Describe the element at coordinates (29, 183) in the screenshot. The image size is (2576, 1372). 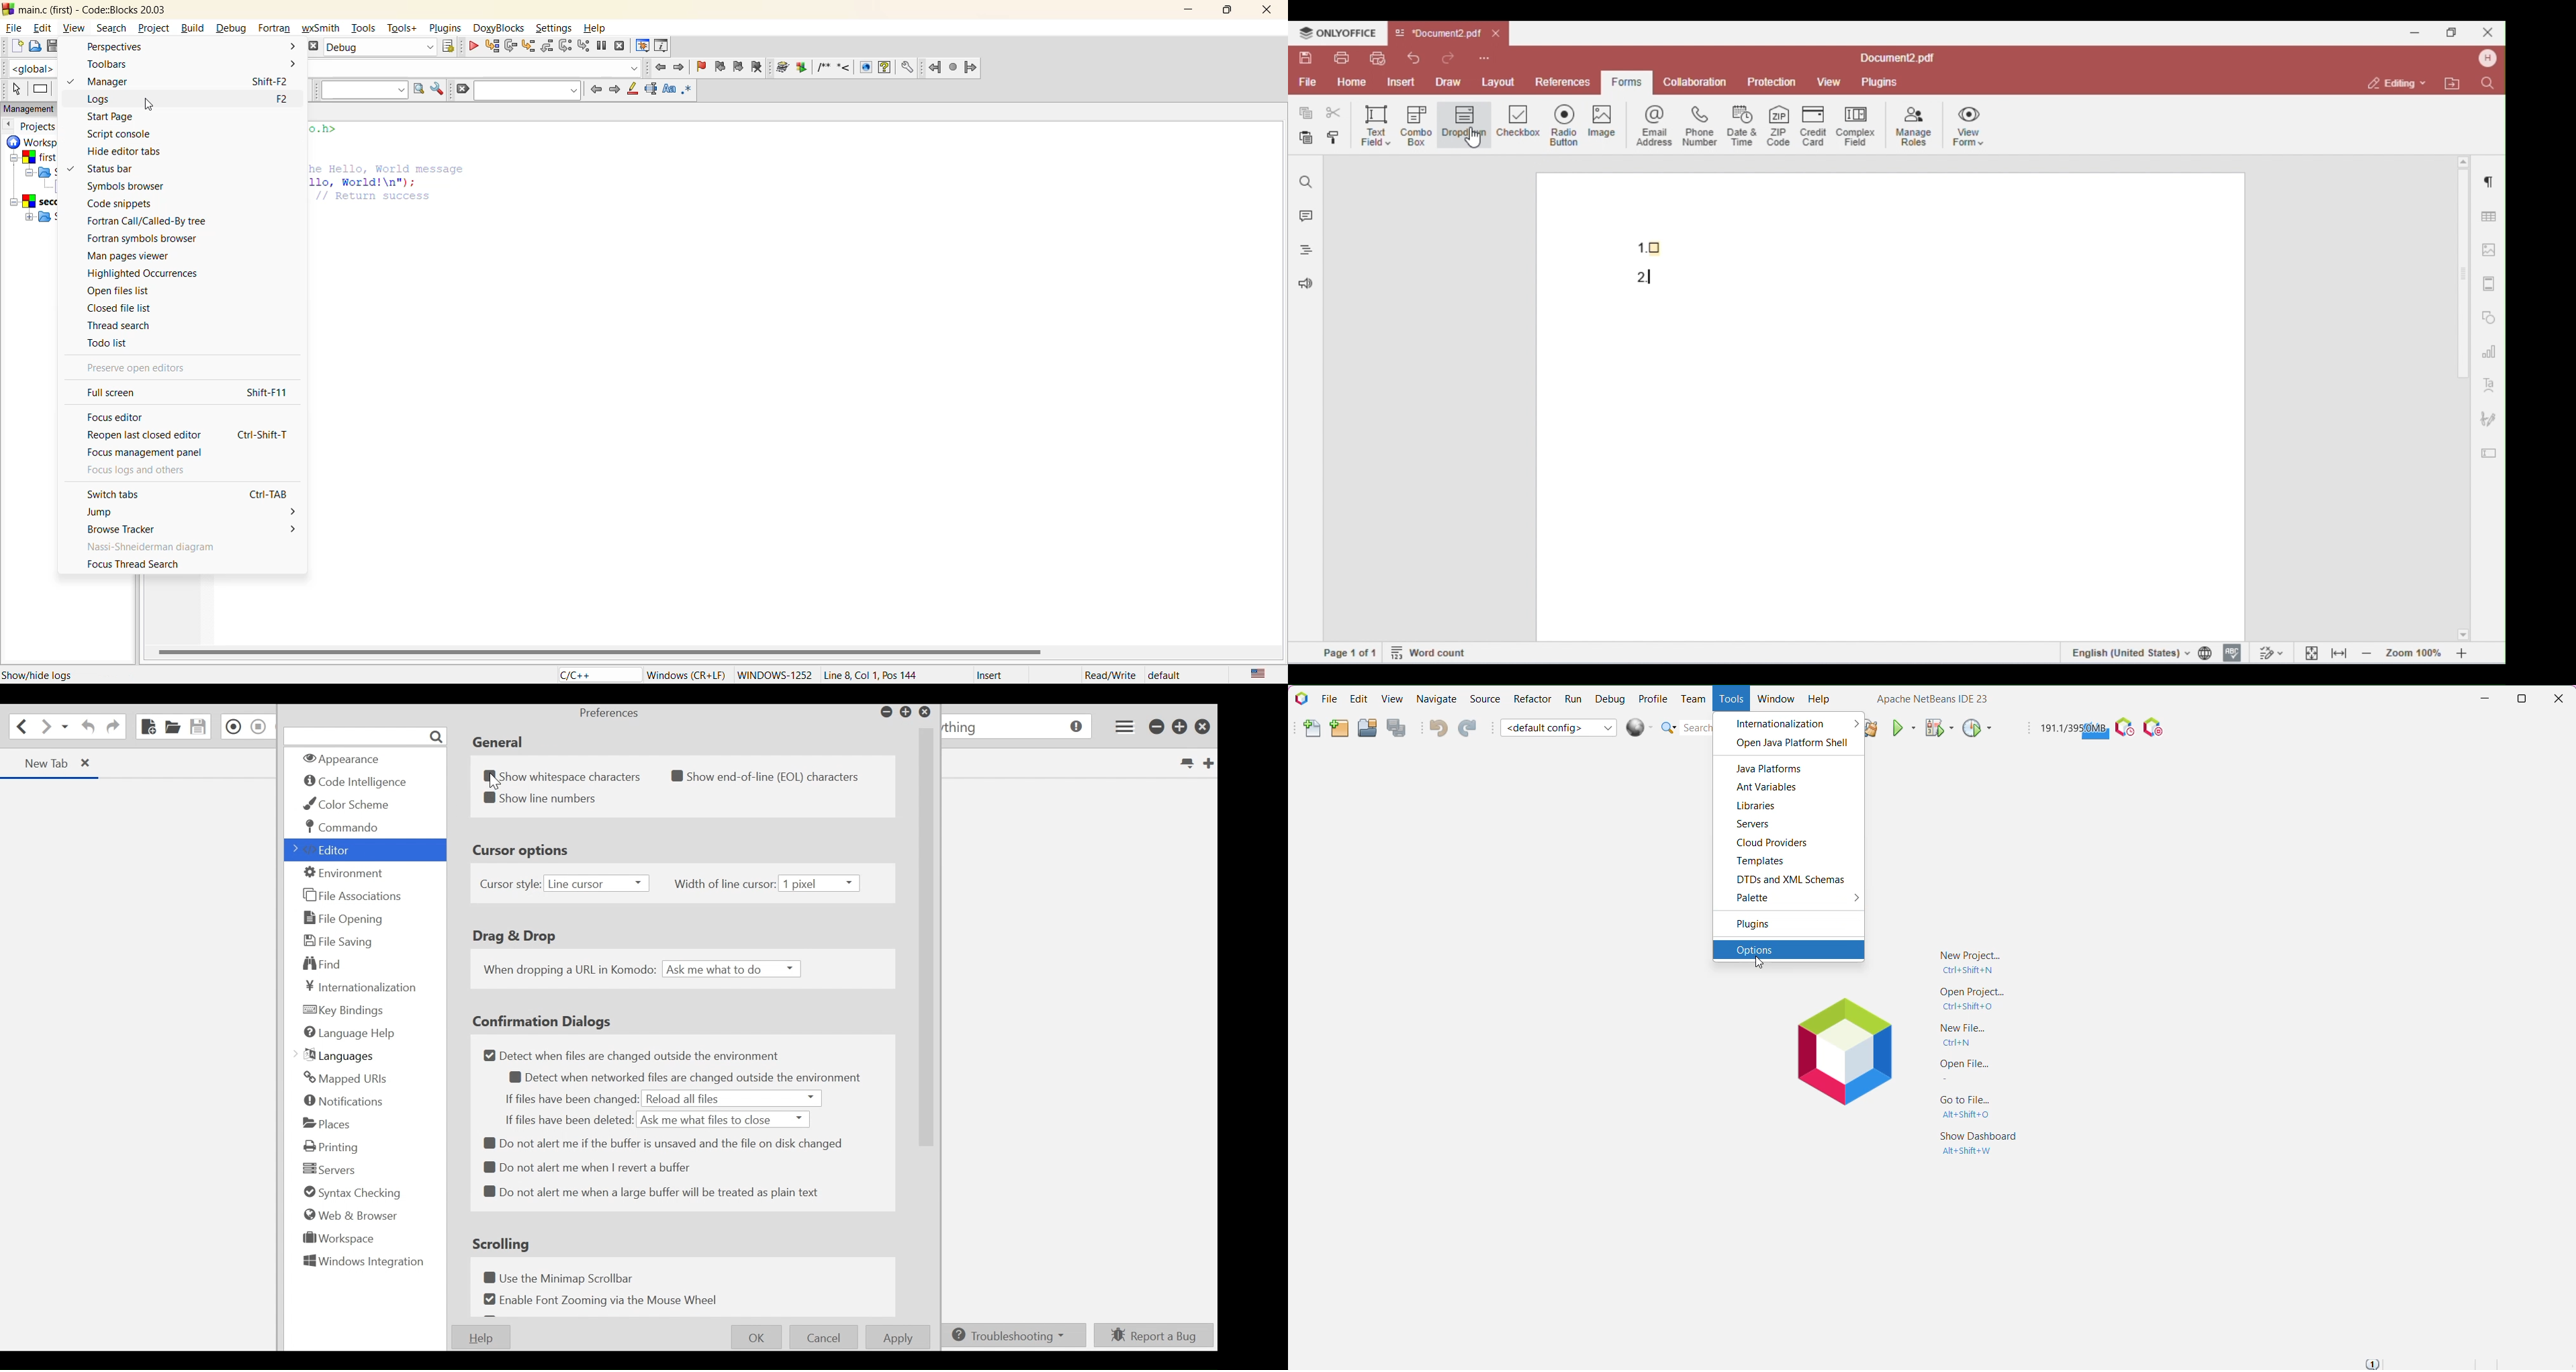
I see `workspaces` at that location.